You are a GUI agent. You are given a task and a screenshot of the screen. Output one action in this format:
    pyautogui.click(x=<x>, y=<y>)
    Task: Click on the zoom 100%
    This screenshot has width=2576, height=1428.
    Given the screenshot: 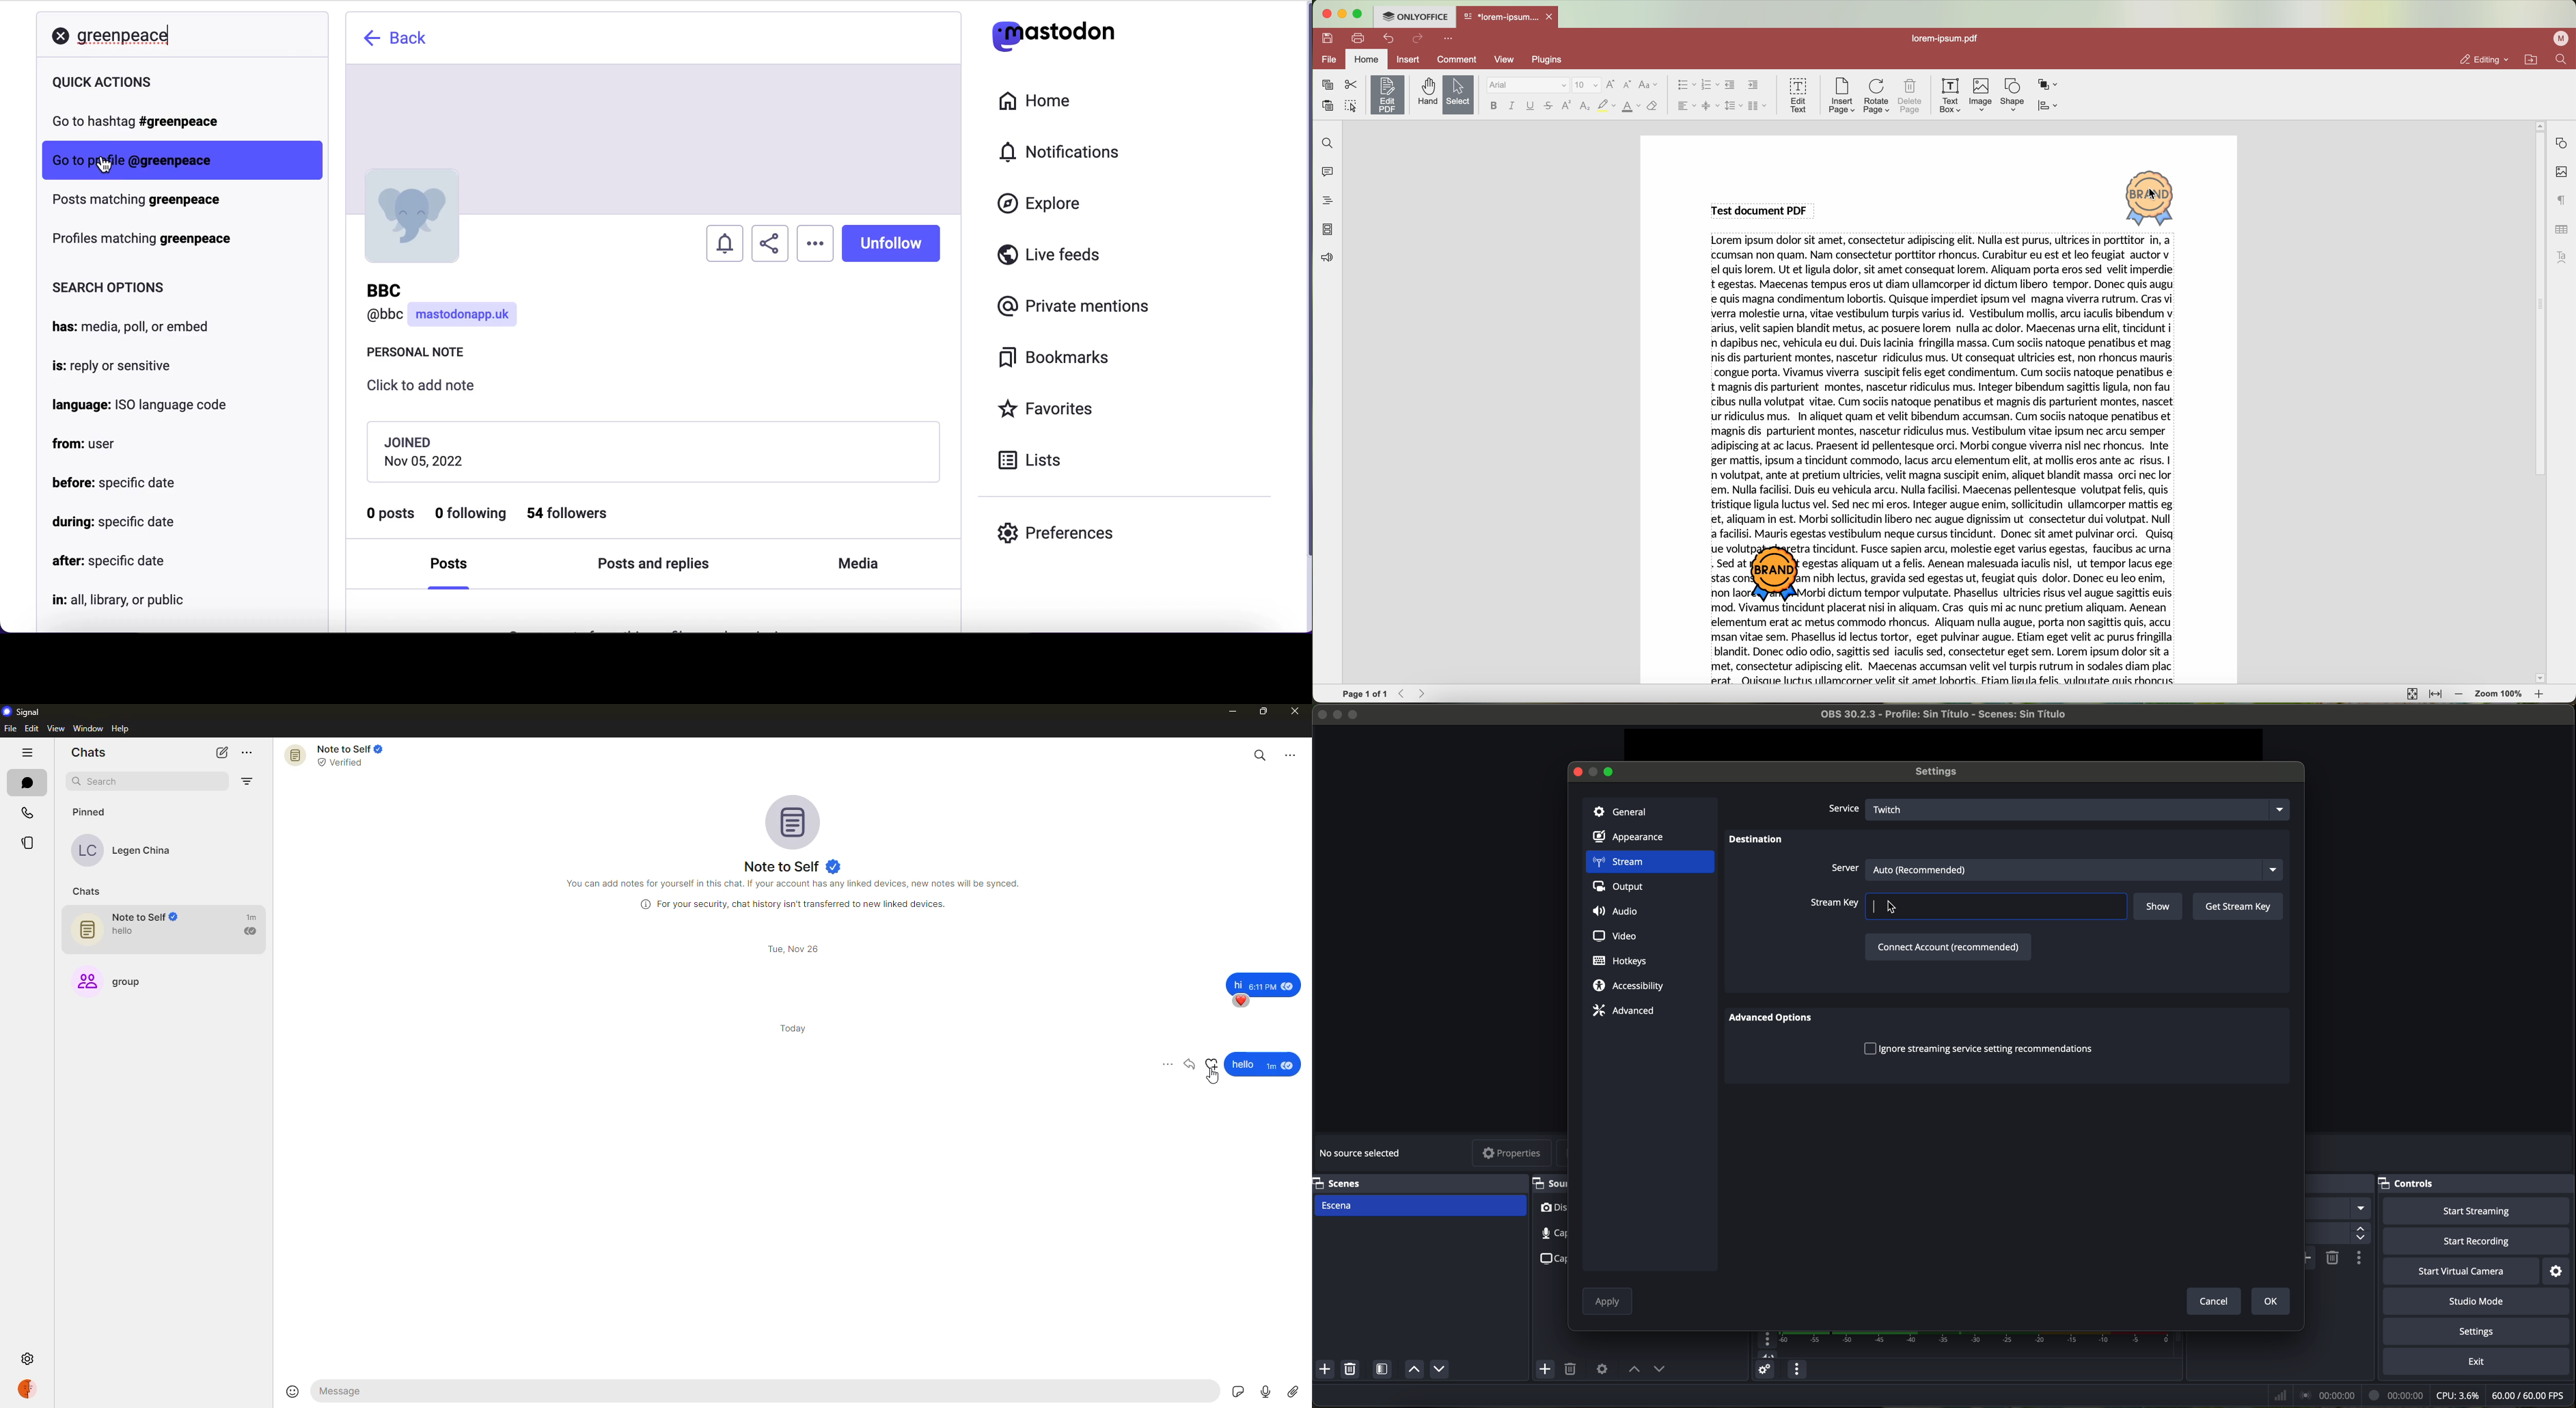 What is the action you would take?
    pyautogui.click(x=2500, y=695)
    